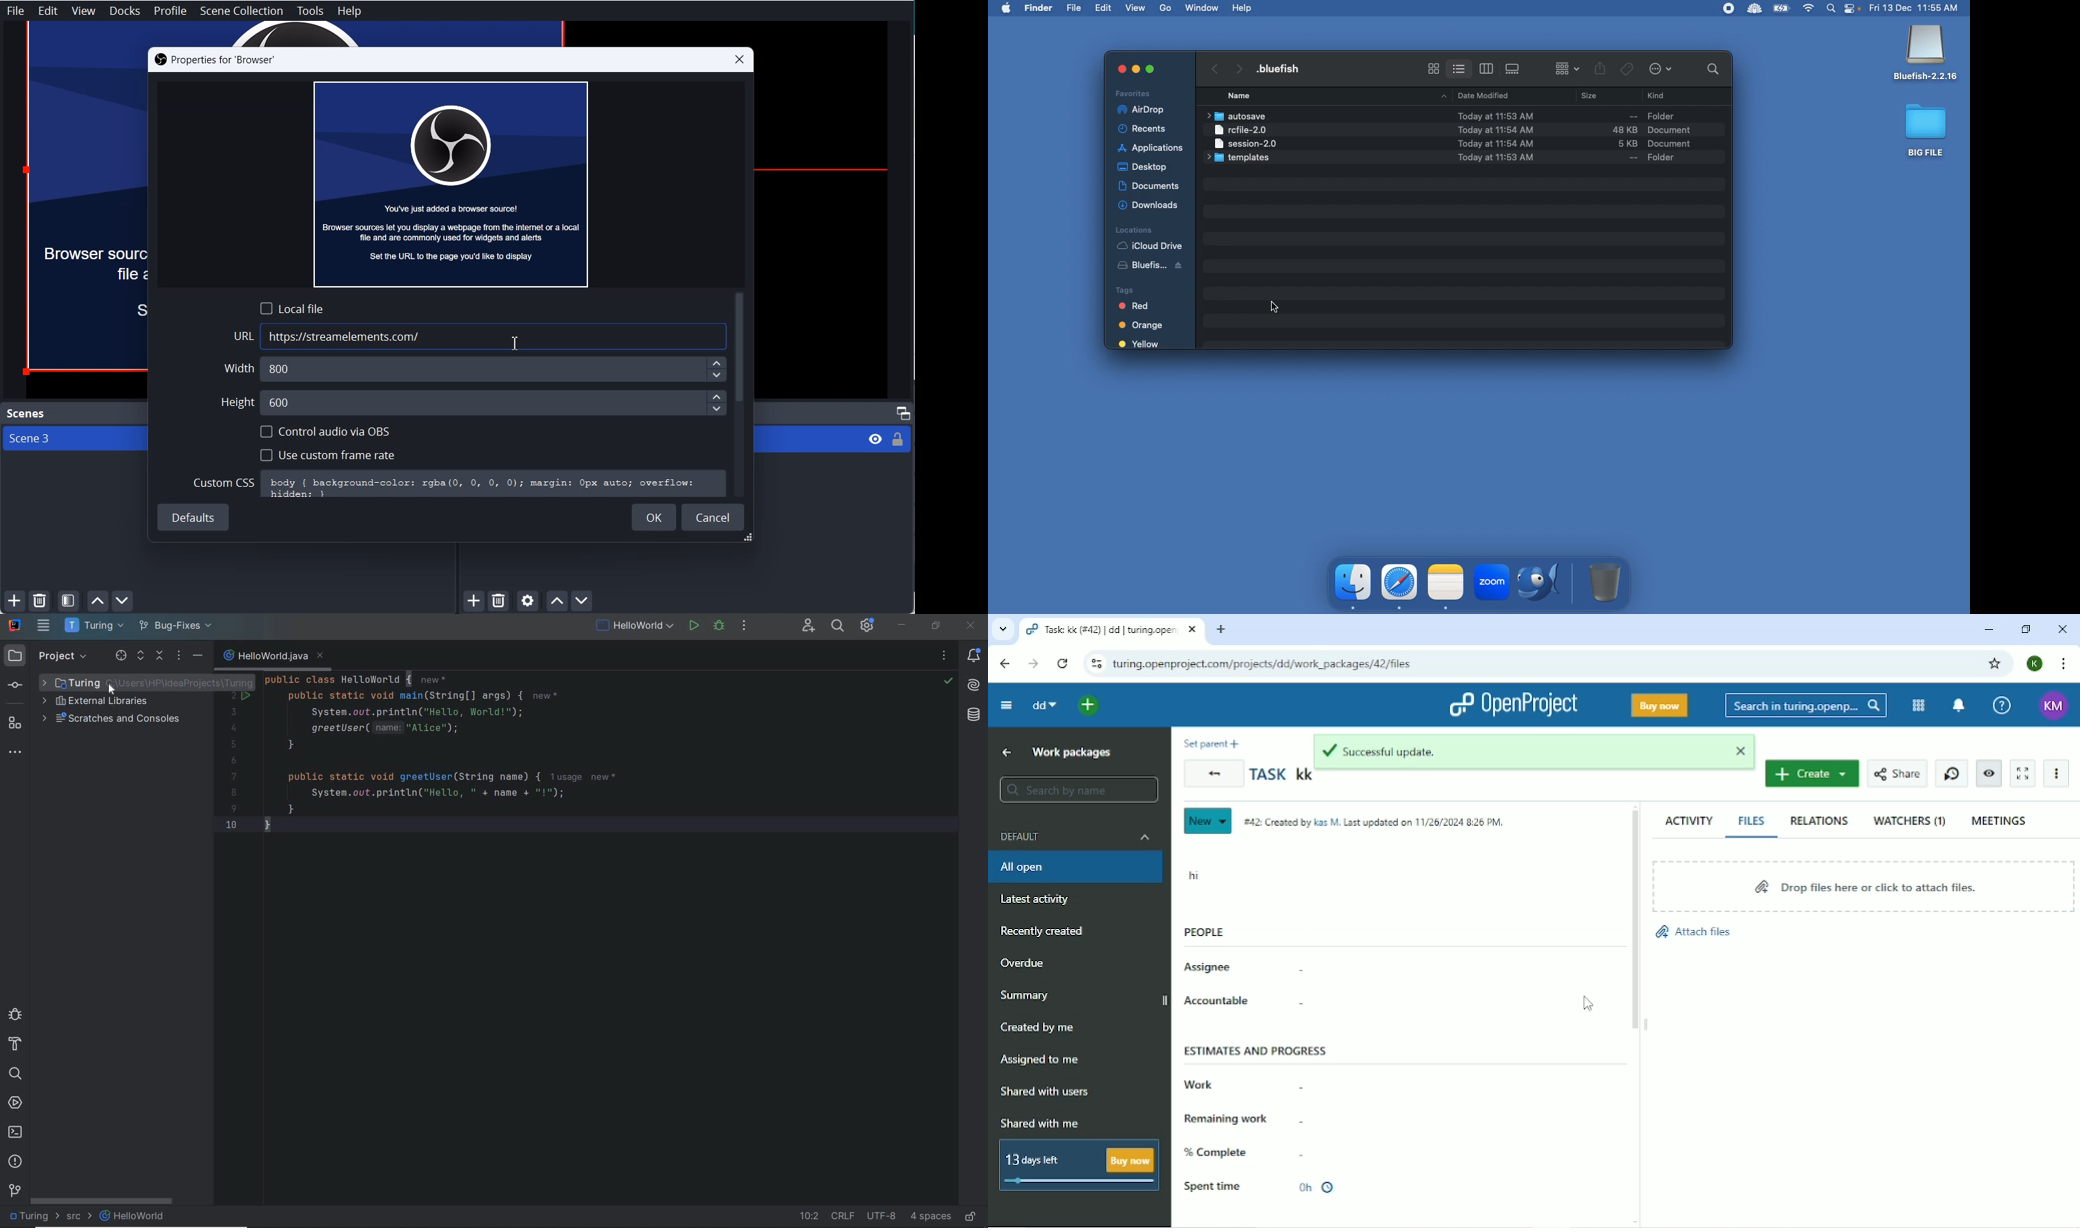 The height and width of the screenshot is (1232, 2100). Describe the element at coordinates (1515, 704) in the screenshot. I see `OpenProject` at that location.